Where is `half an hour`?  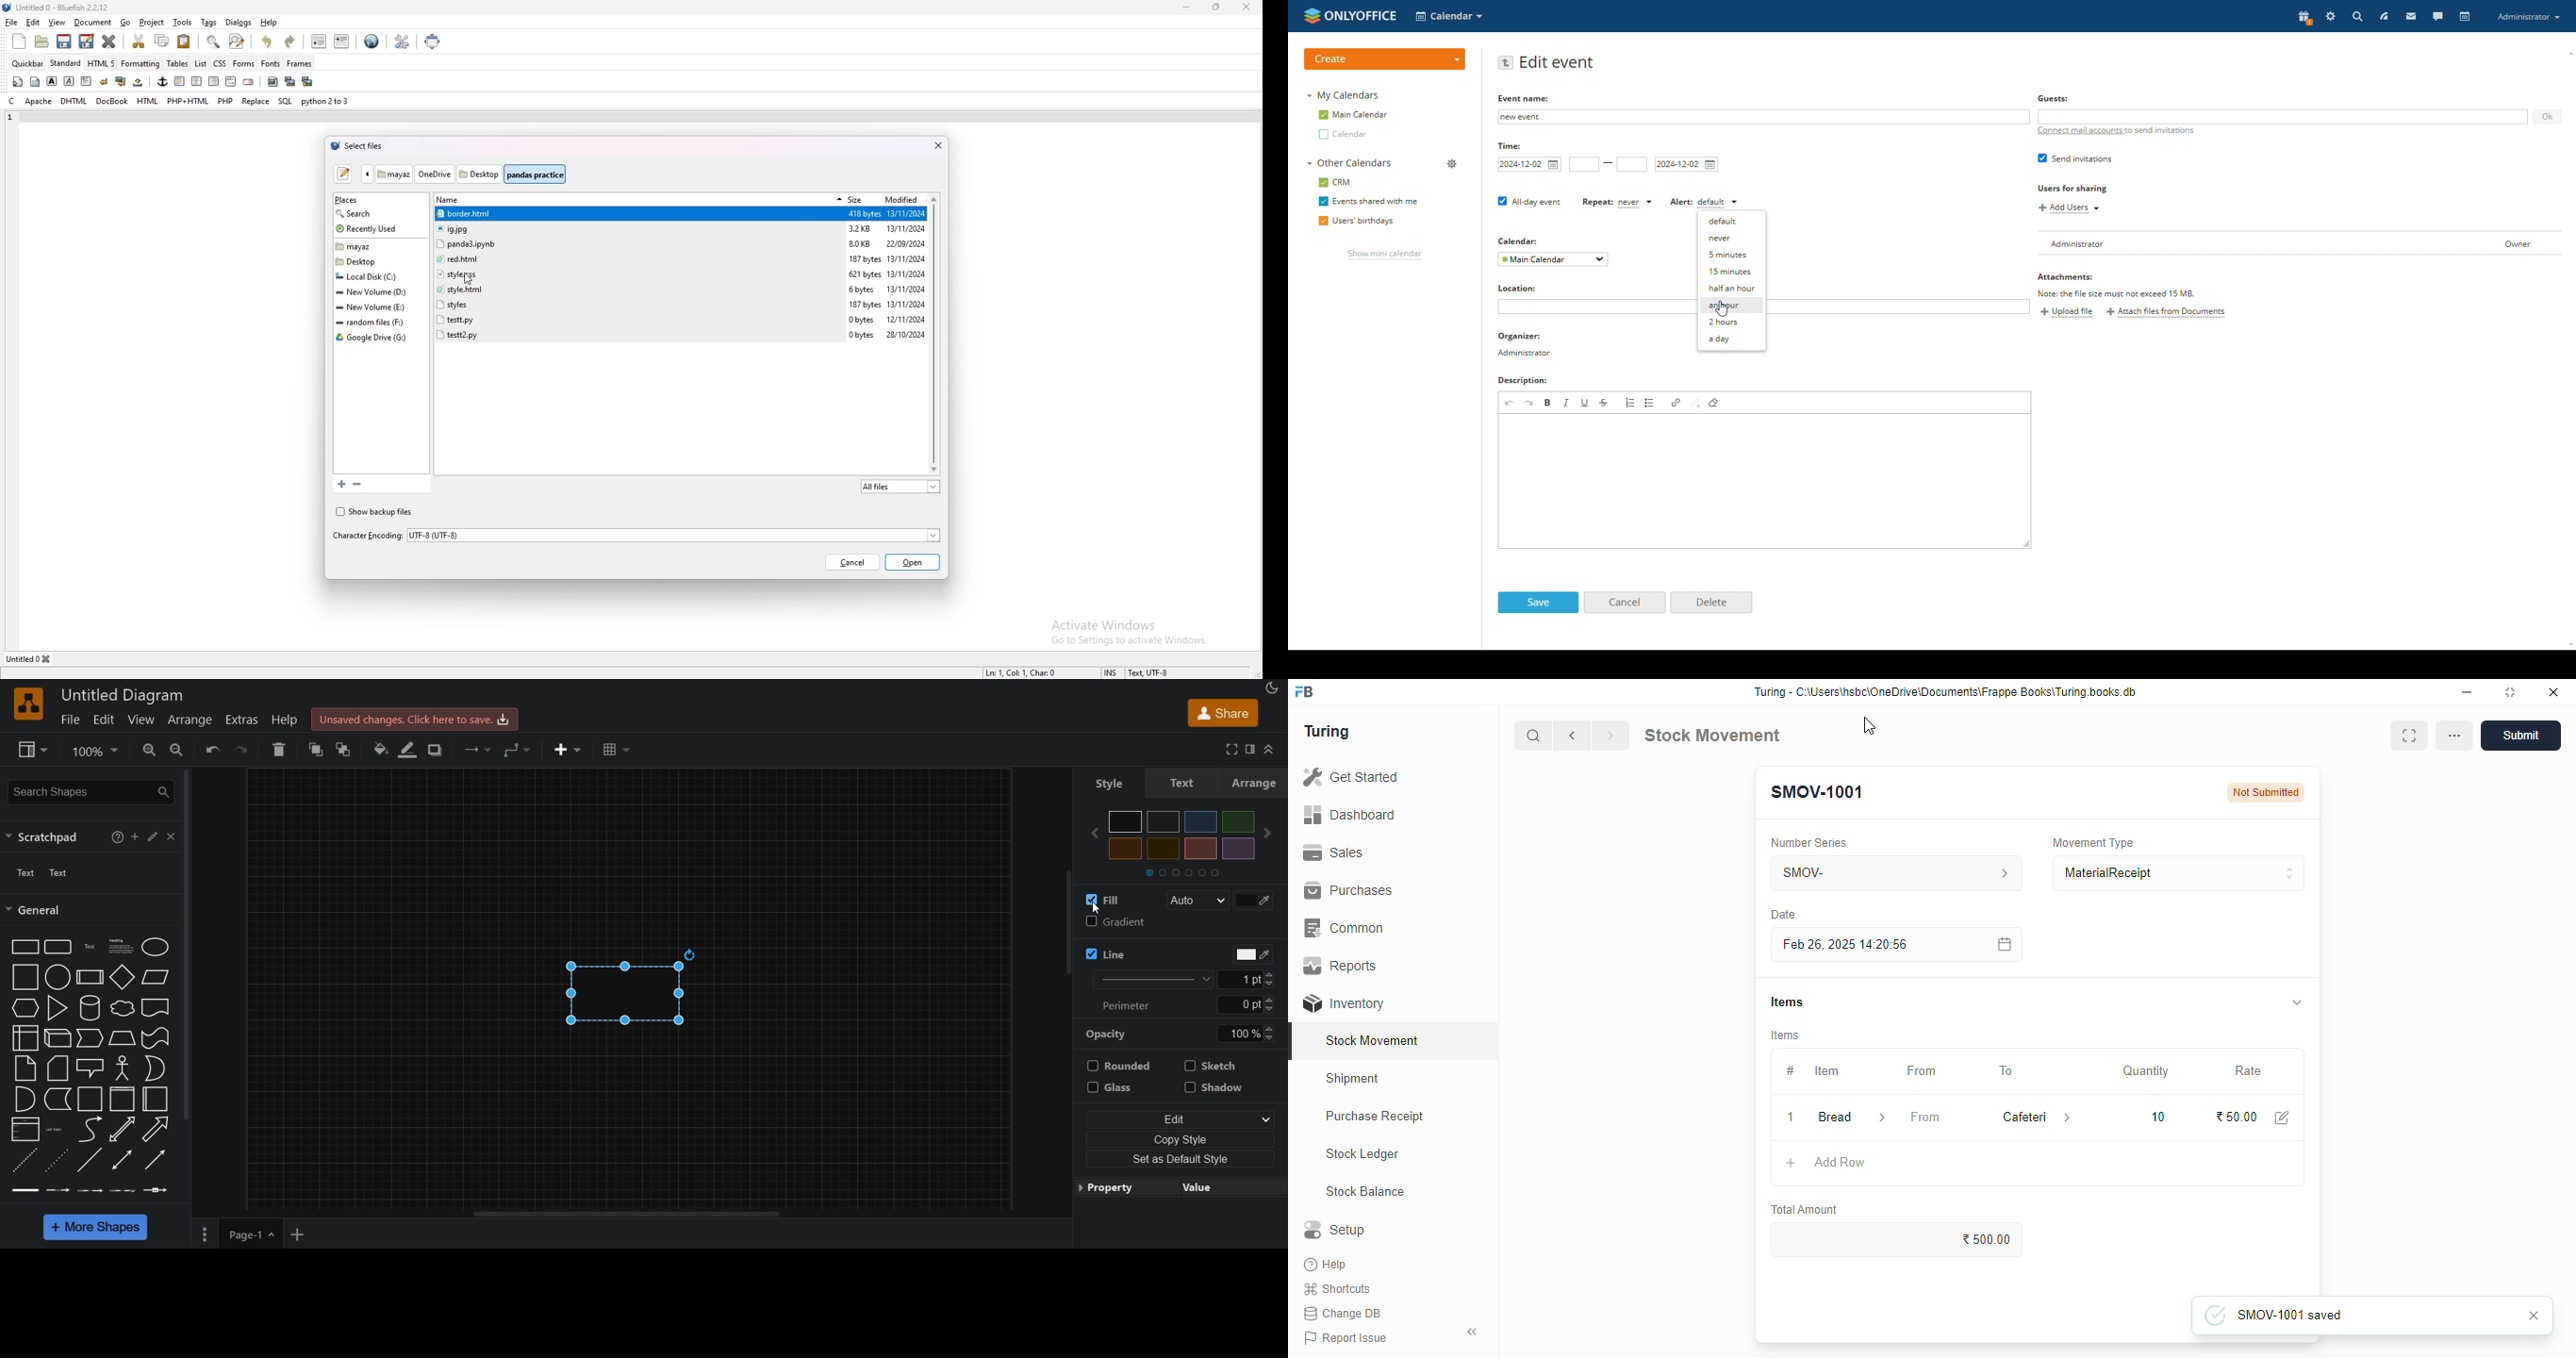
half an hour is located at coordinates (1731, 288).